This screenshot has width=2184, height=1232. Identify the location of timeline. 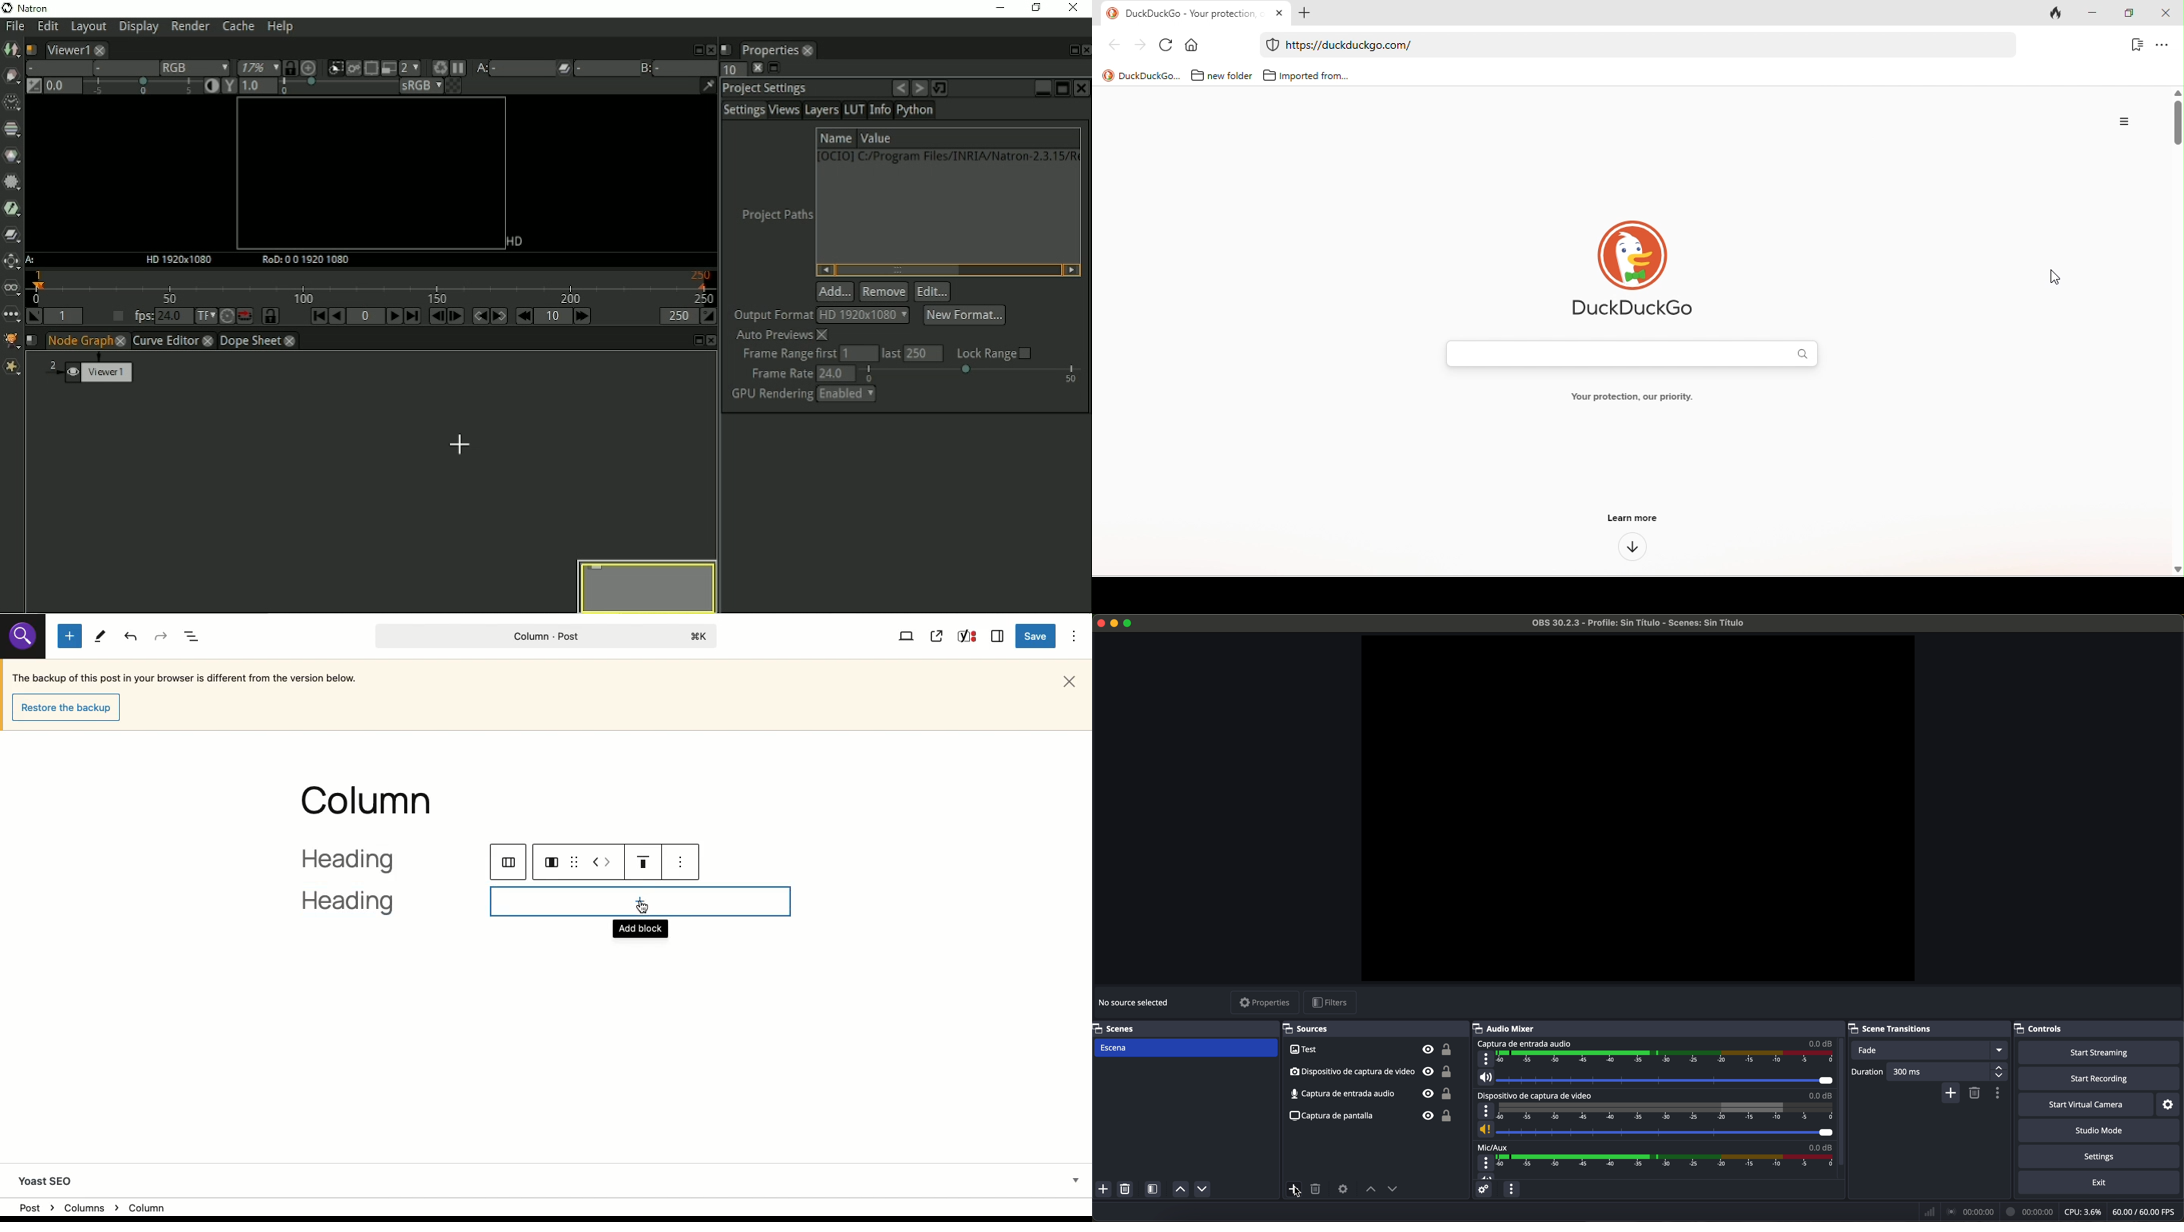
(1664, 1111).